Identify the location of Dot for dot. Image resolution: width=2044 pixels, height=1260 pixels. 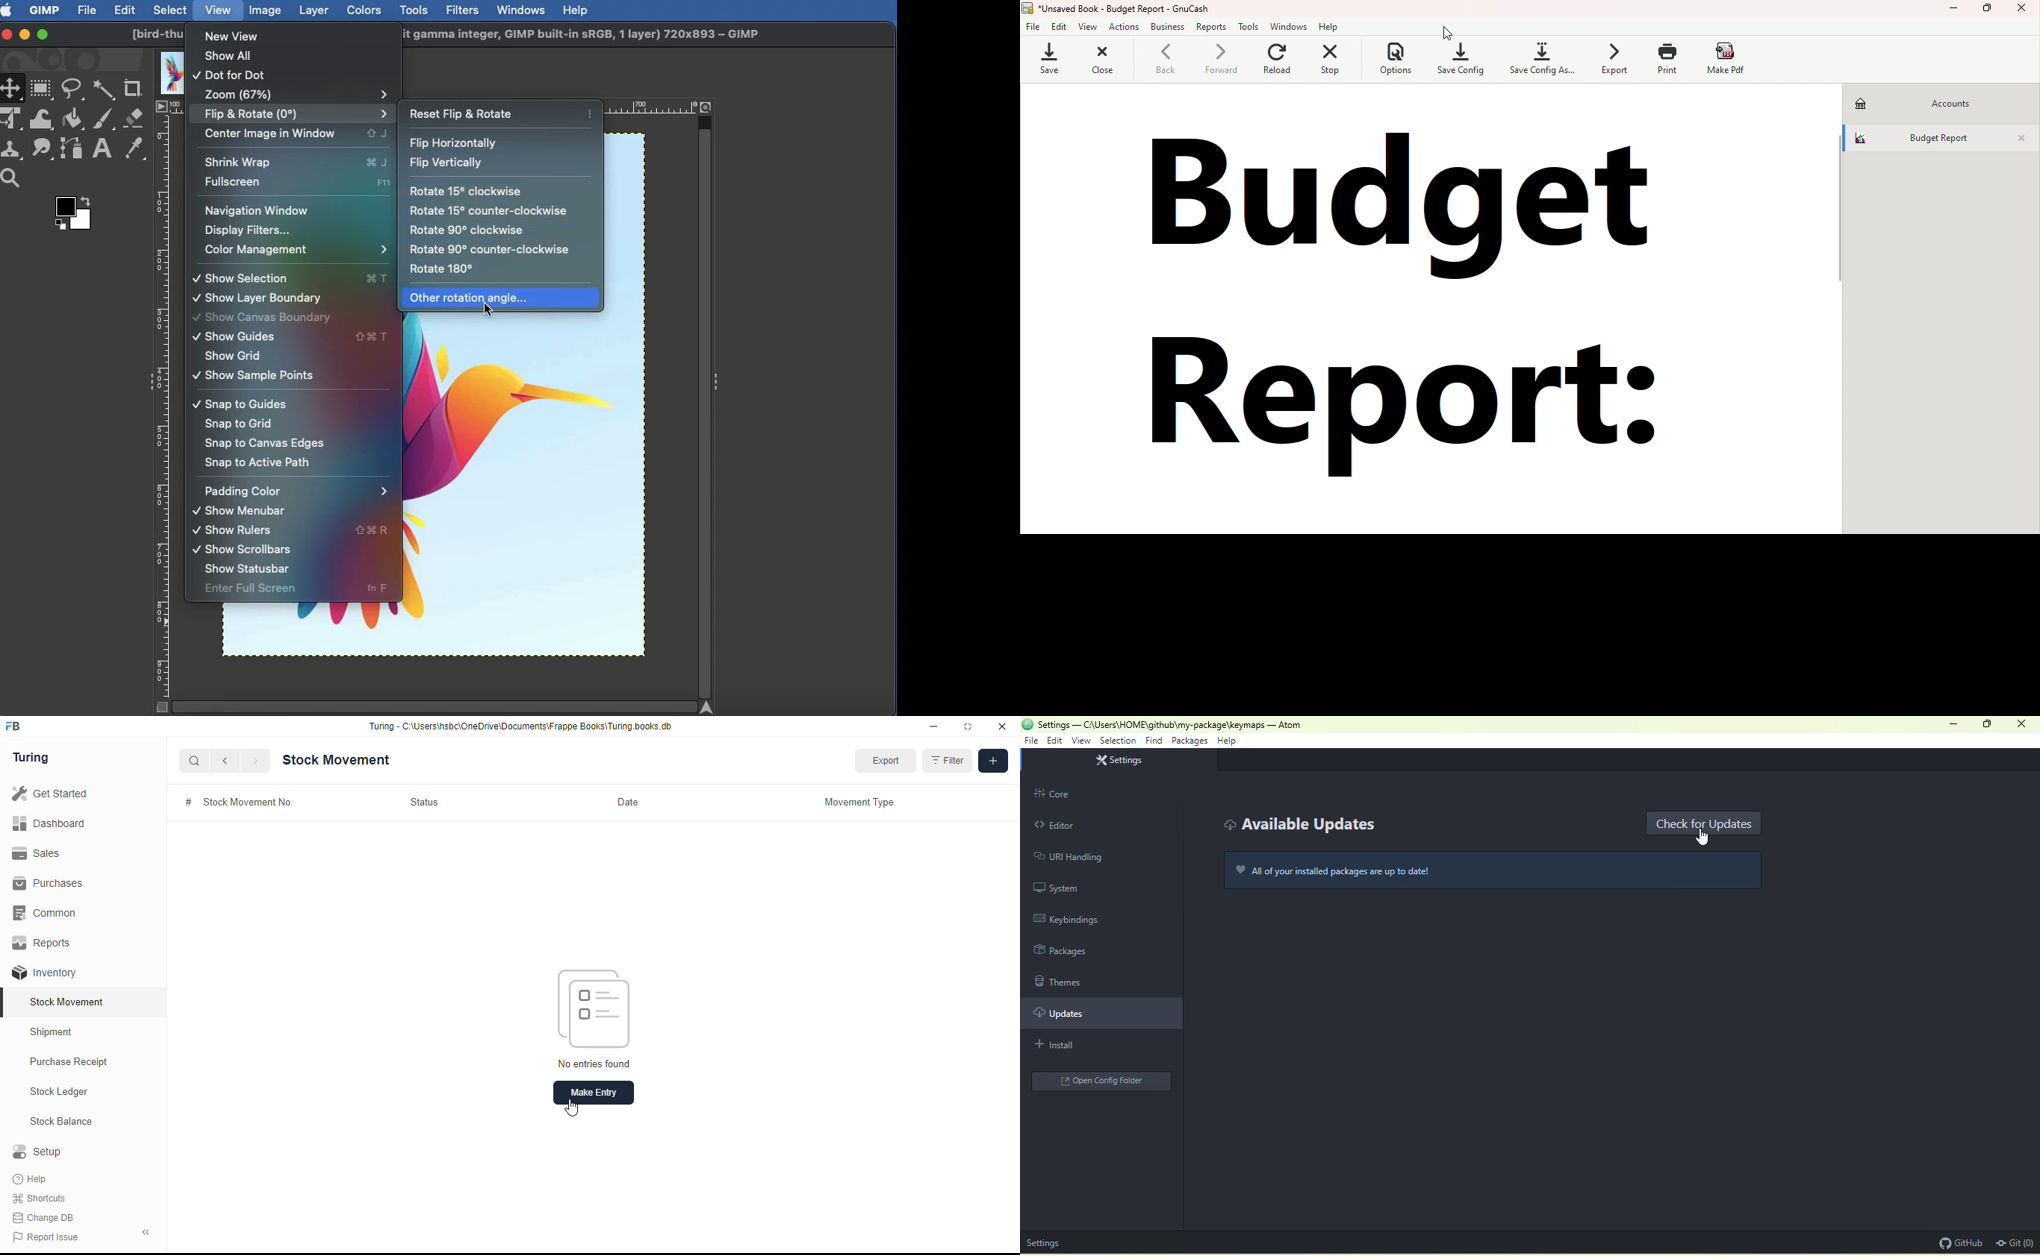
(233, 77).